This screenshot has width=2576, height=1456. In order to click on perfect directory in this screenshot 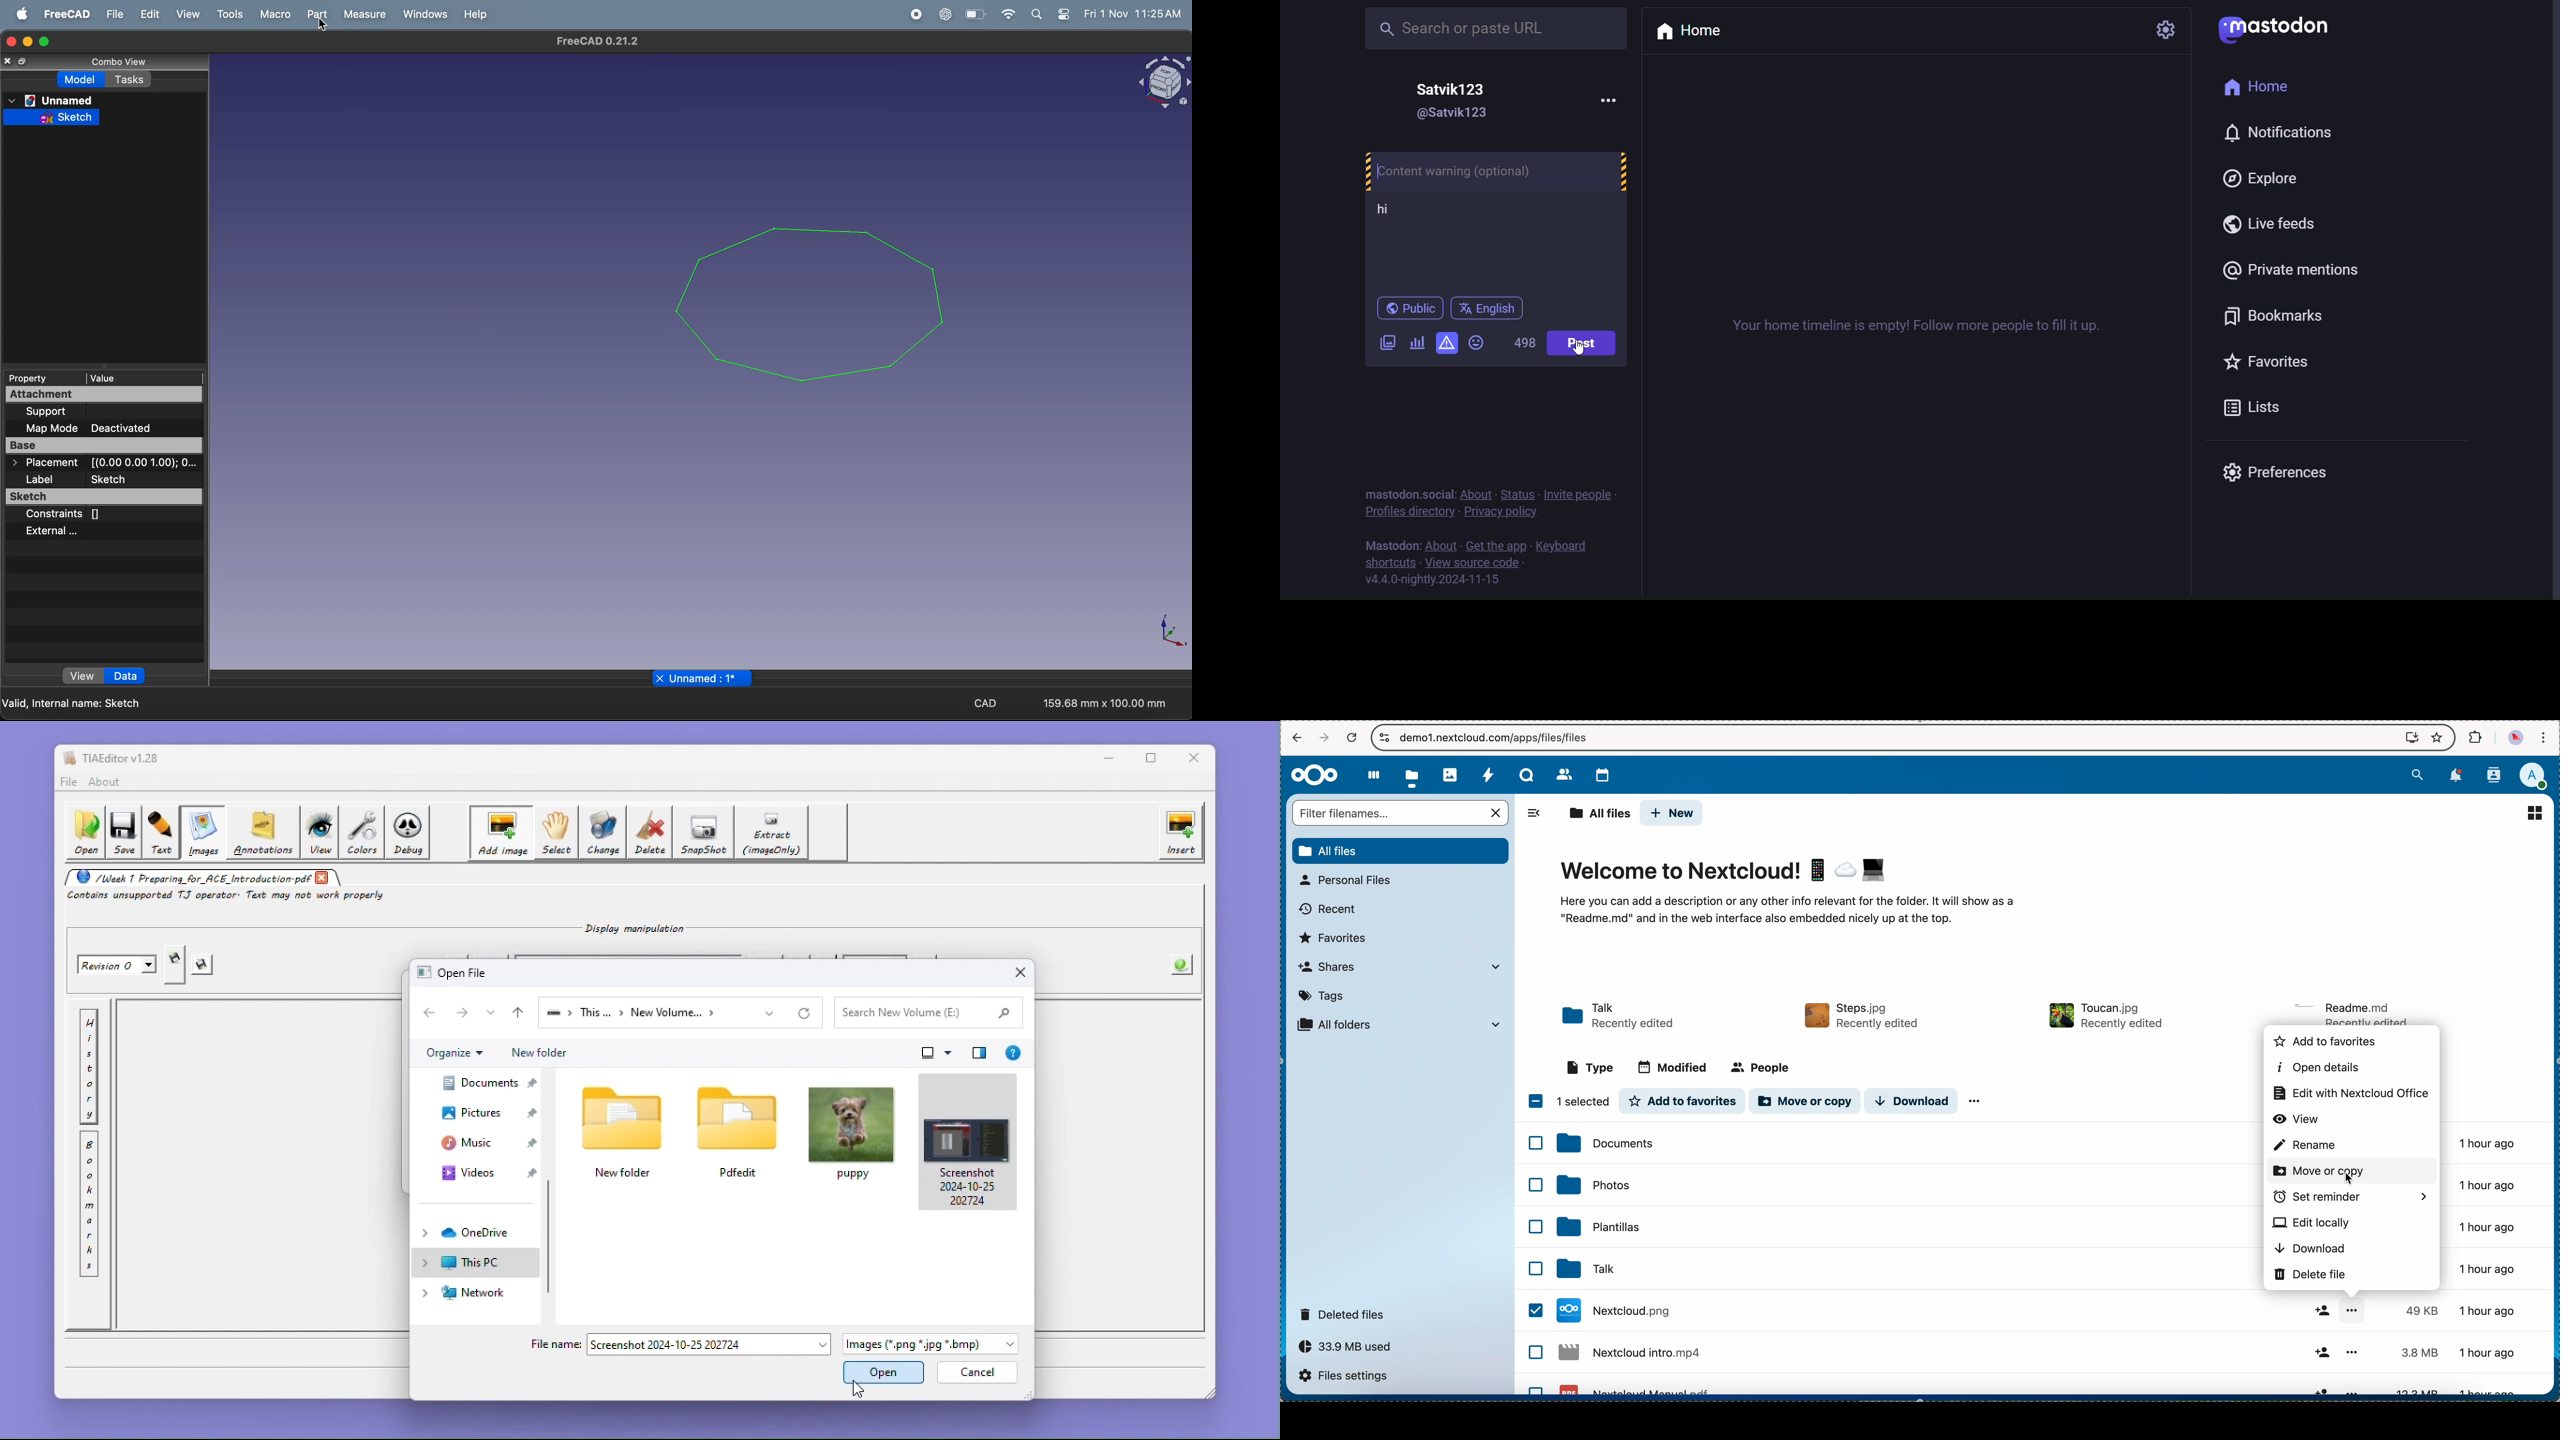, I will do `click(1407, 513)`.